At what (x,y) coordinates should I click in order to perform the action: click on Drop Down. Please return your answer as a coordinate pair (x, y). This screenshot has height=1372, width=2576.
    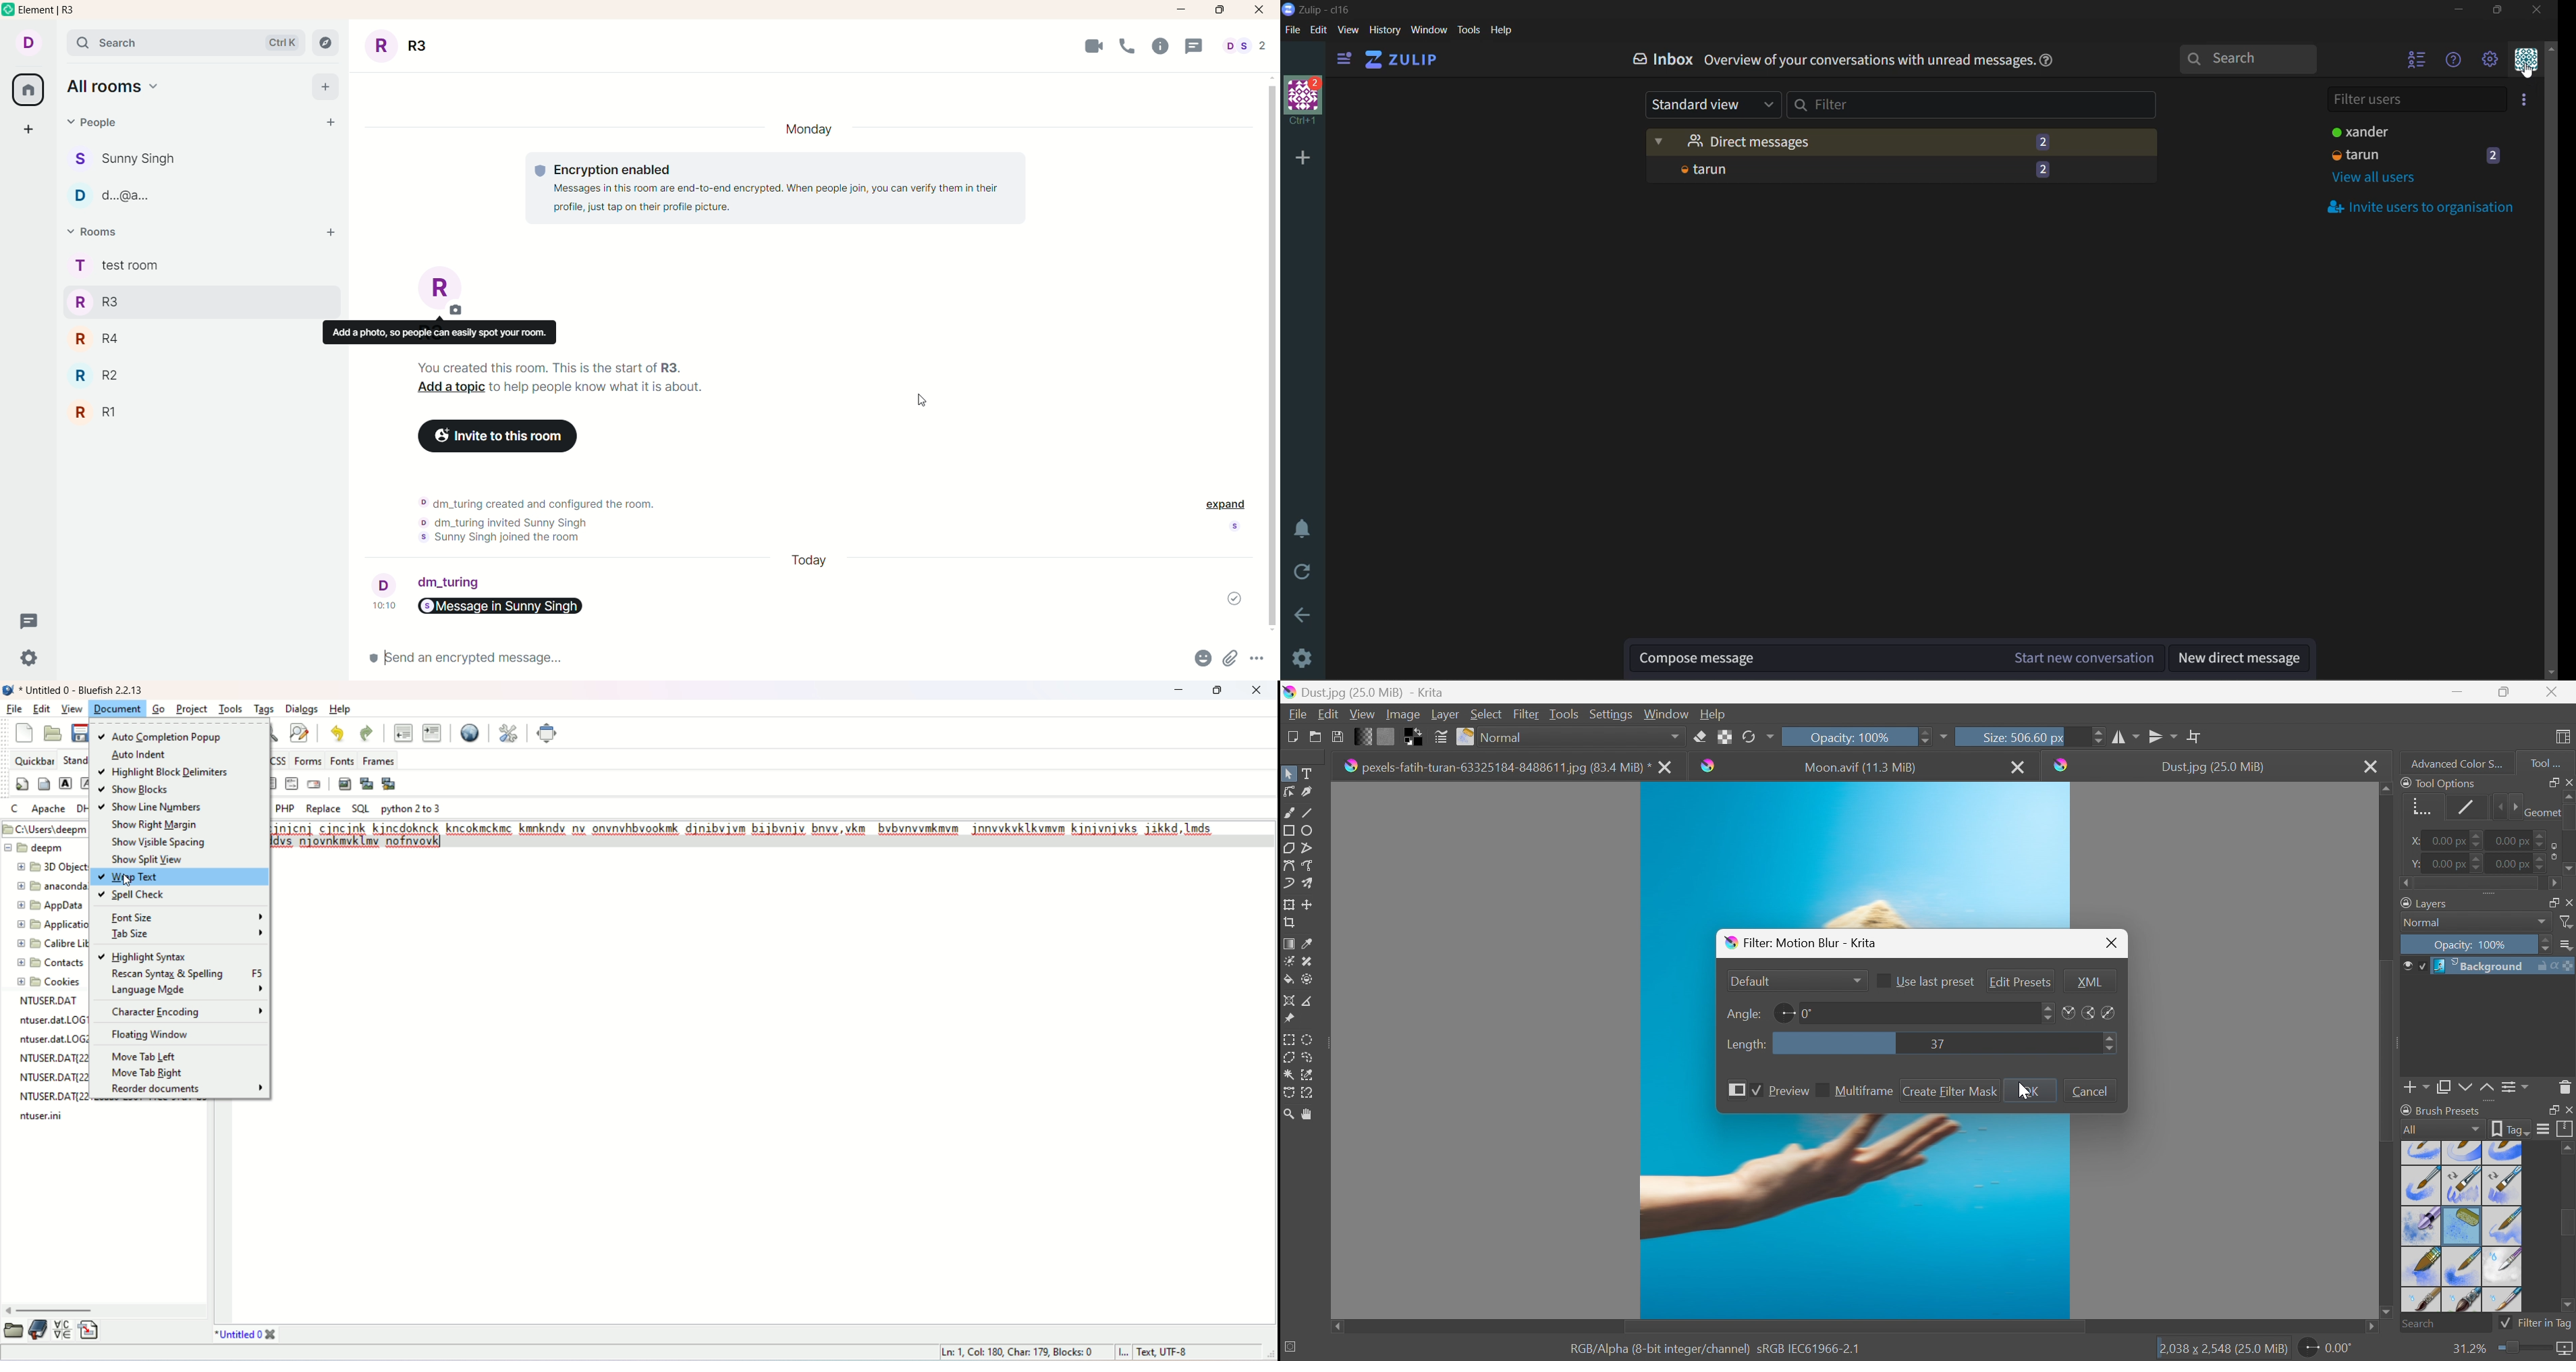
    Looking at the image, I should click on (2567, 946).